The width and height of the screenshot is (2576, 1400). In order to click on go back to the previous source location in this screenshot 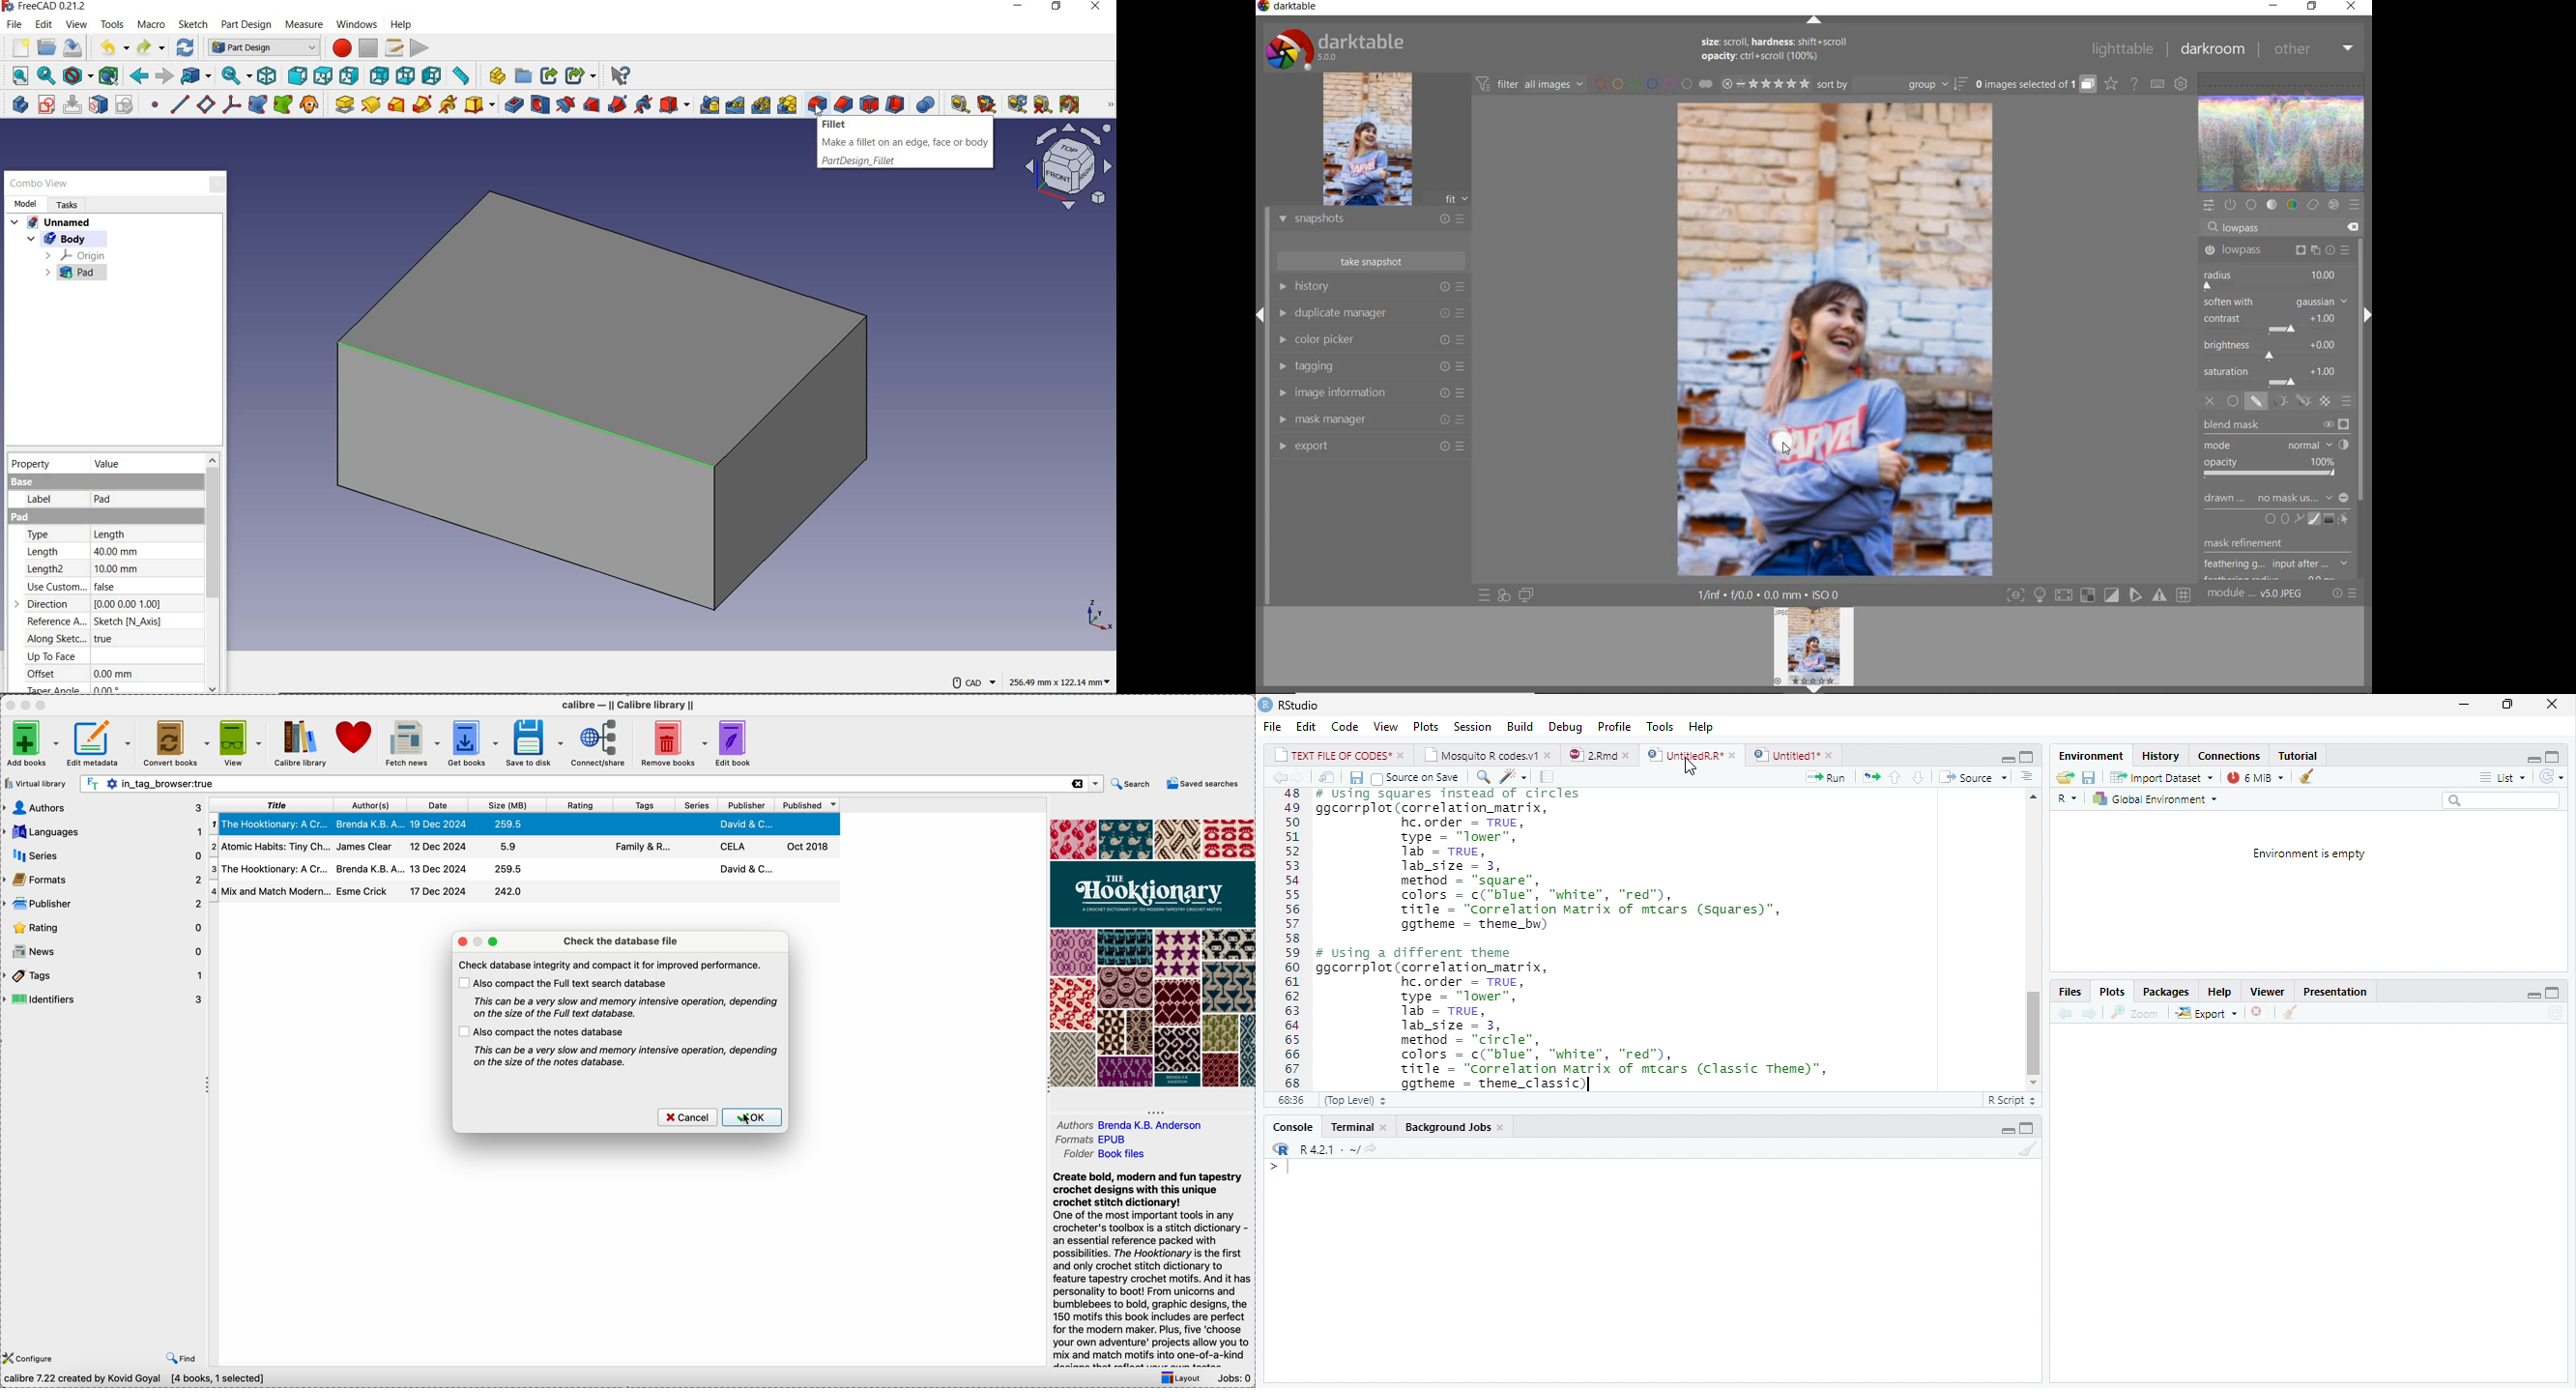, I will do `click(1283, 779)`.